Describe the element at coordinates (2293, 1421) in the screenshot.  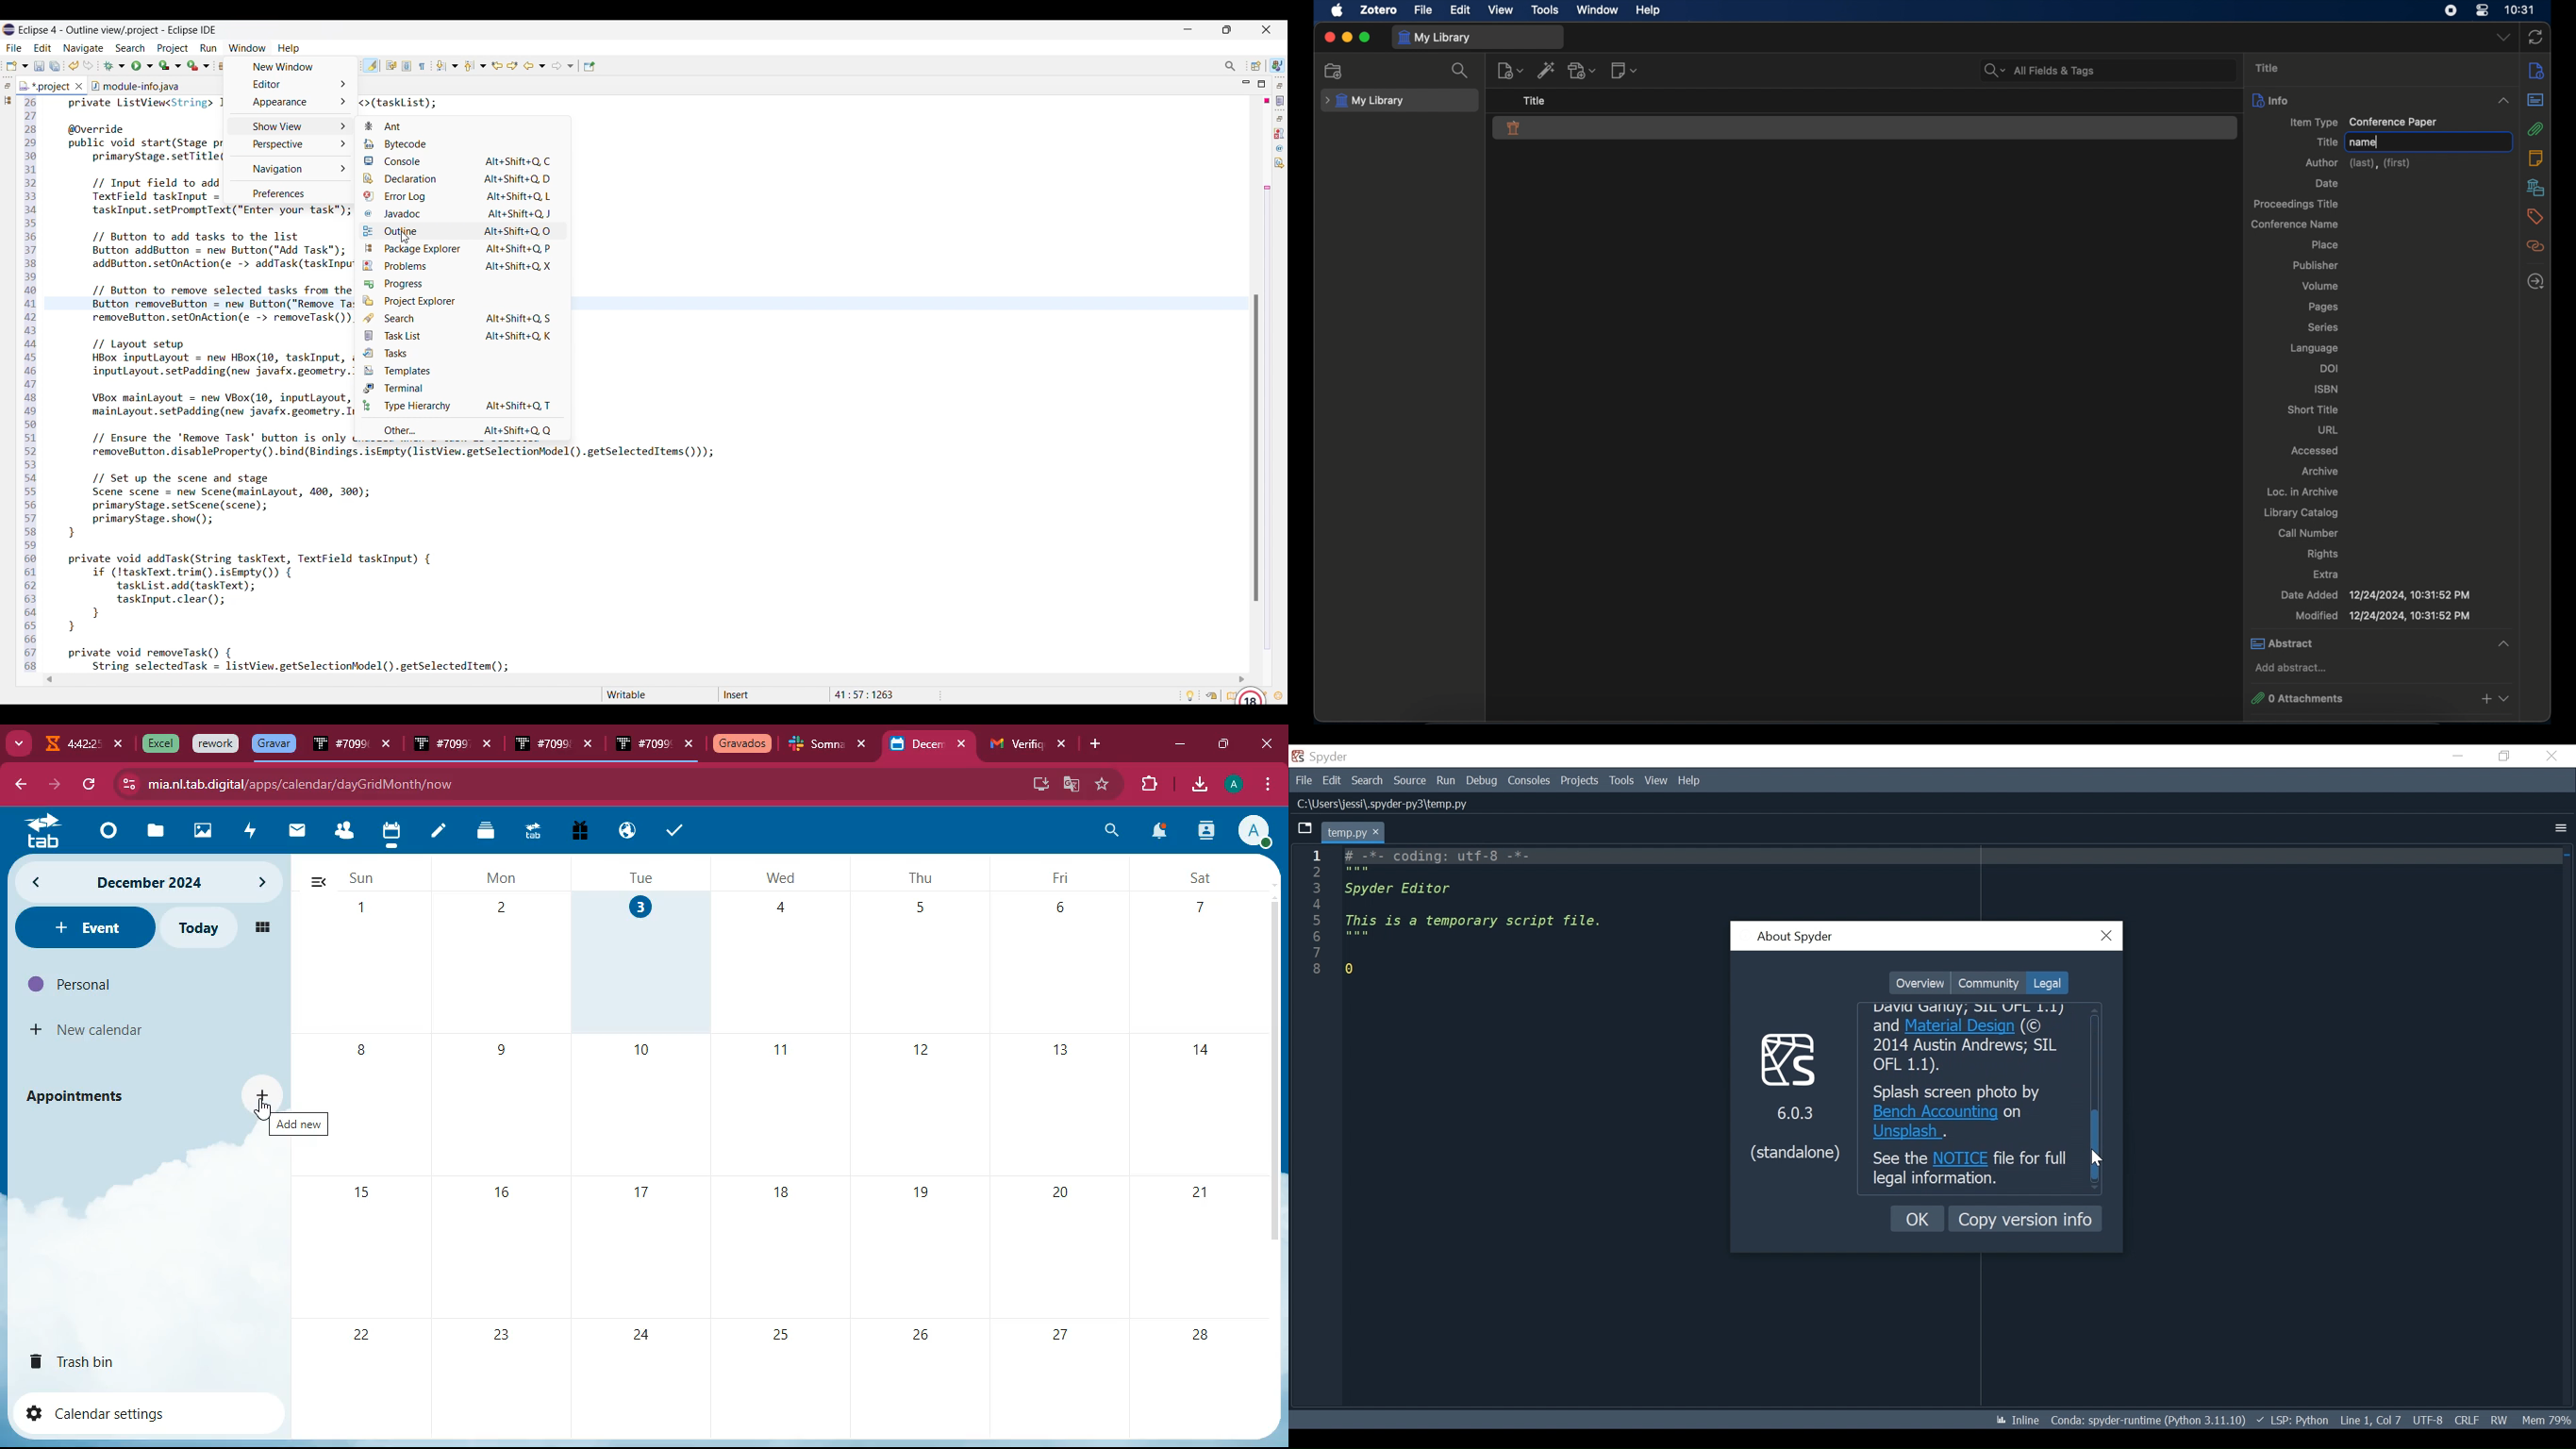
I see `LSP: Python` at that location.